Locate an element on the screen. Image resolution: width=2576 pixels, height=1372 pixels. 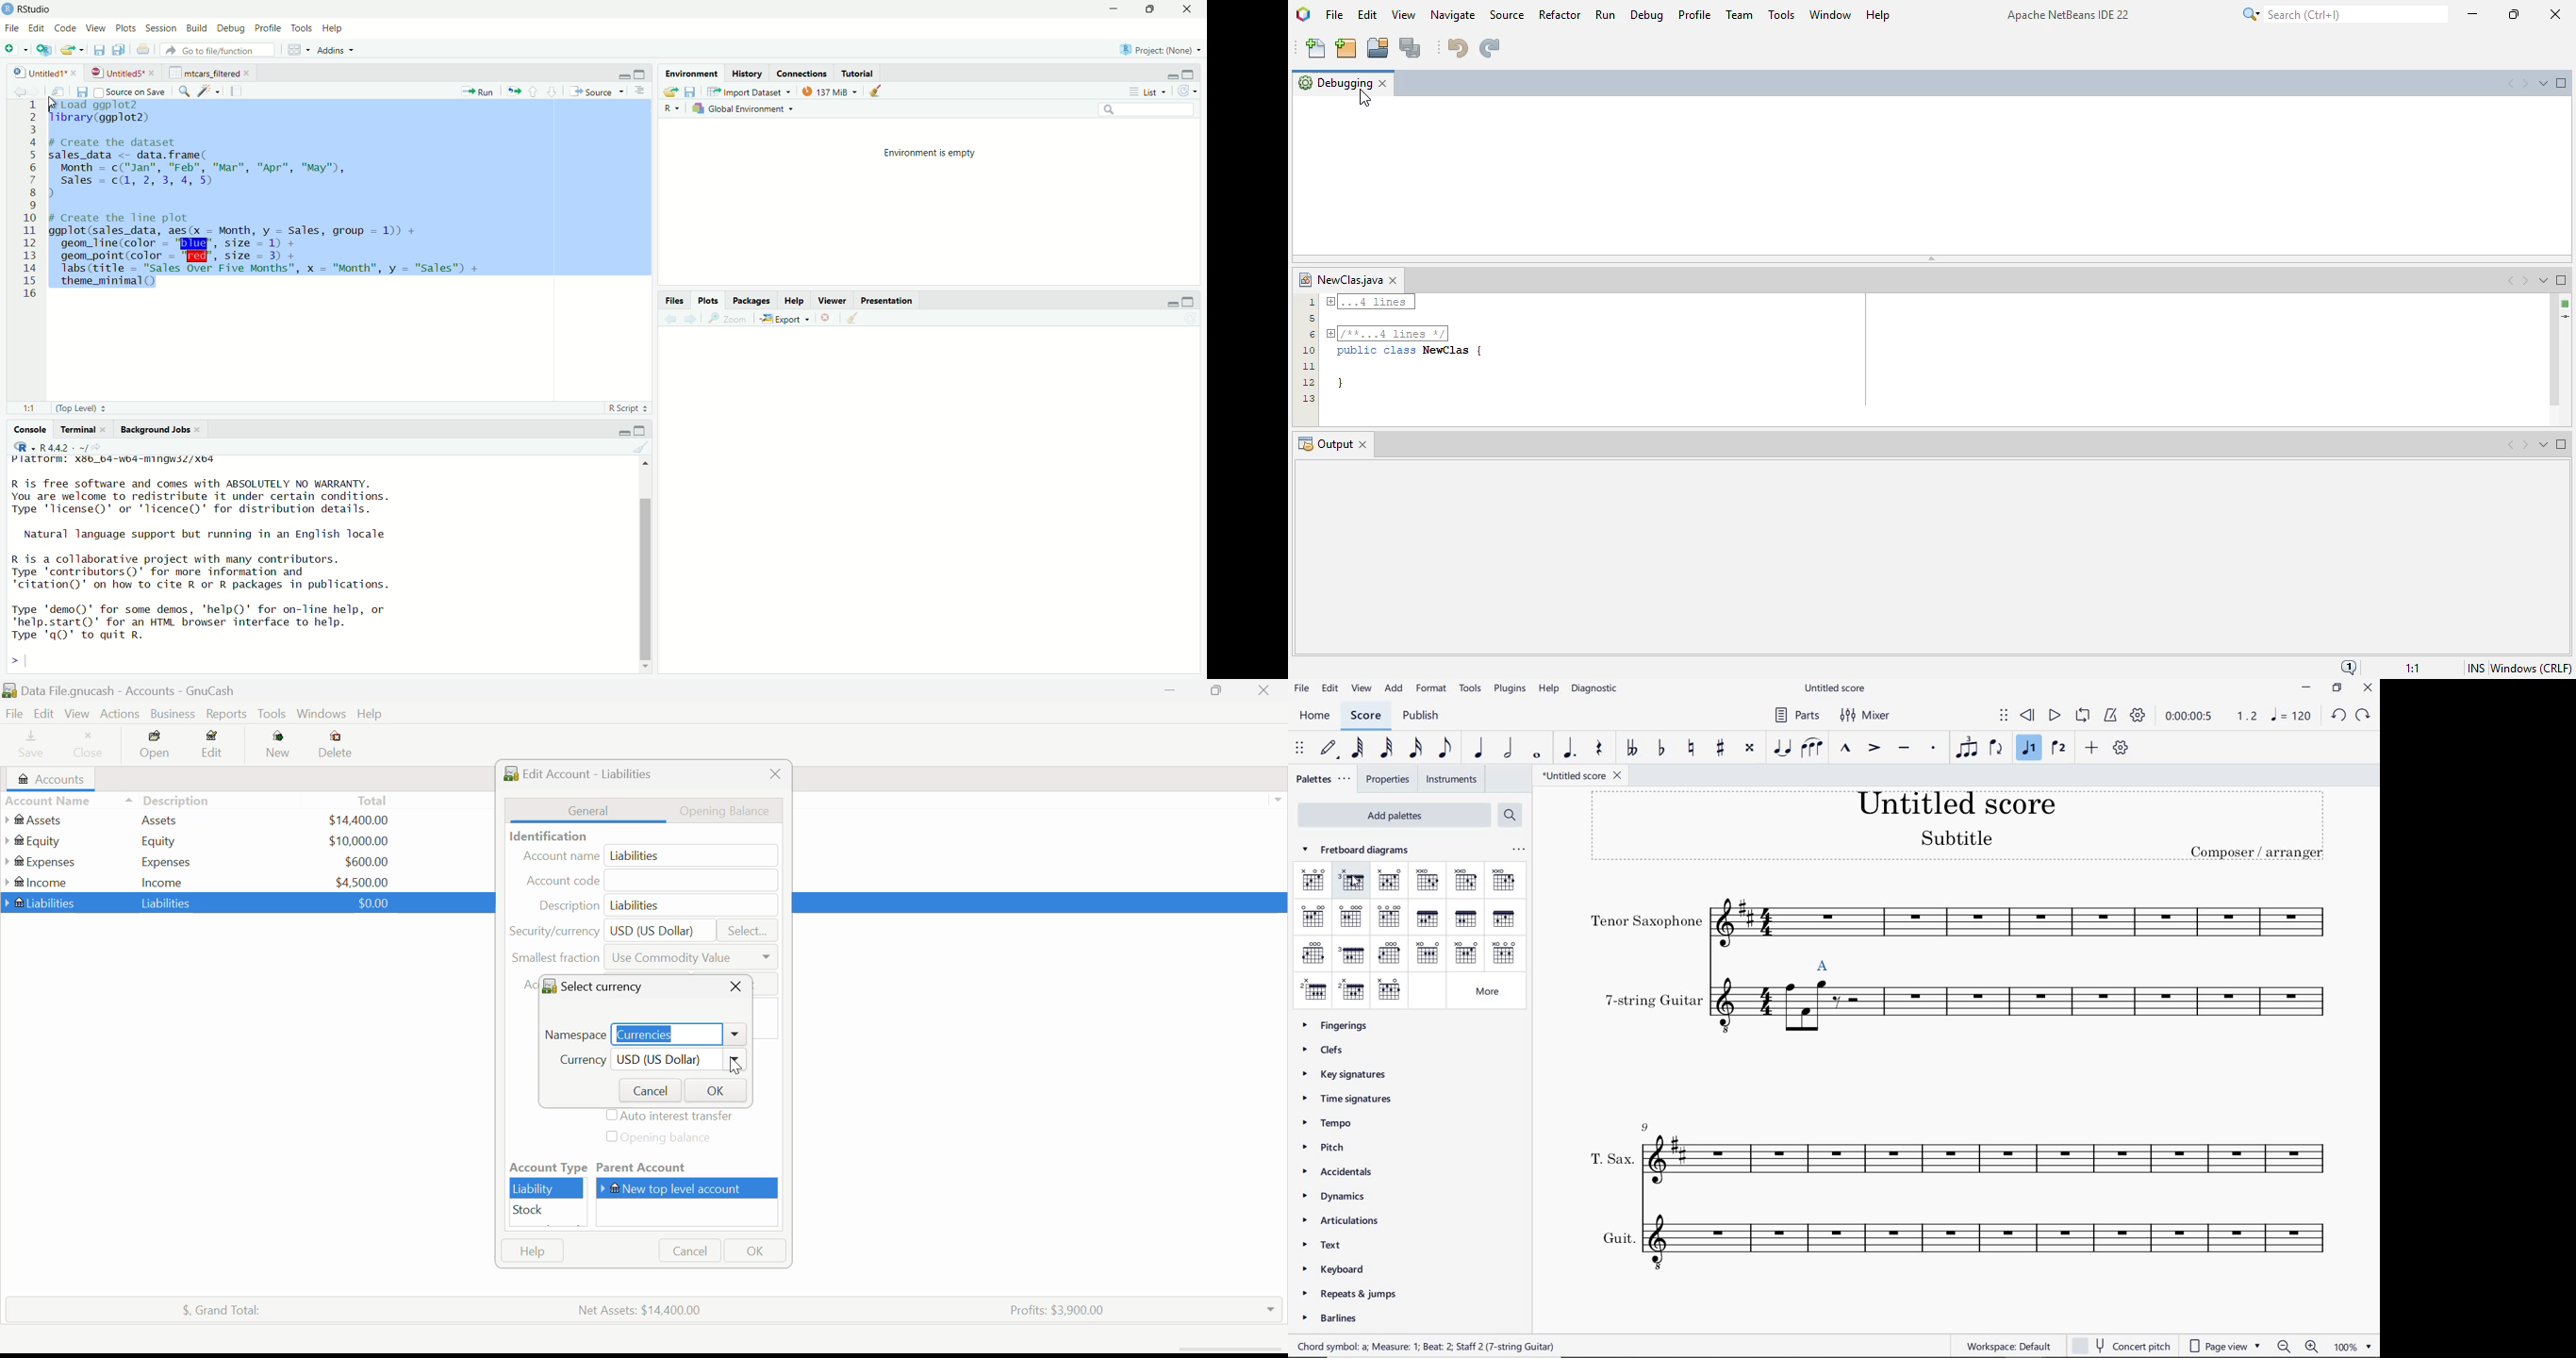
AUGMENTATION DOT is located at coordinates (1570, 749).